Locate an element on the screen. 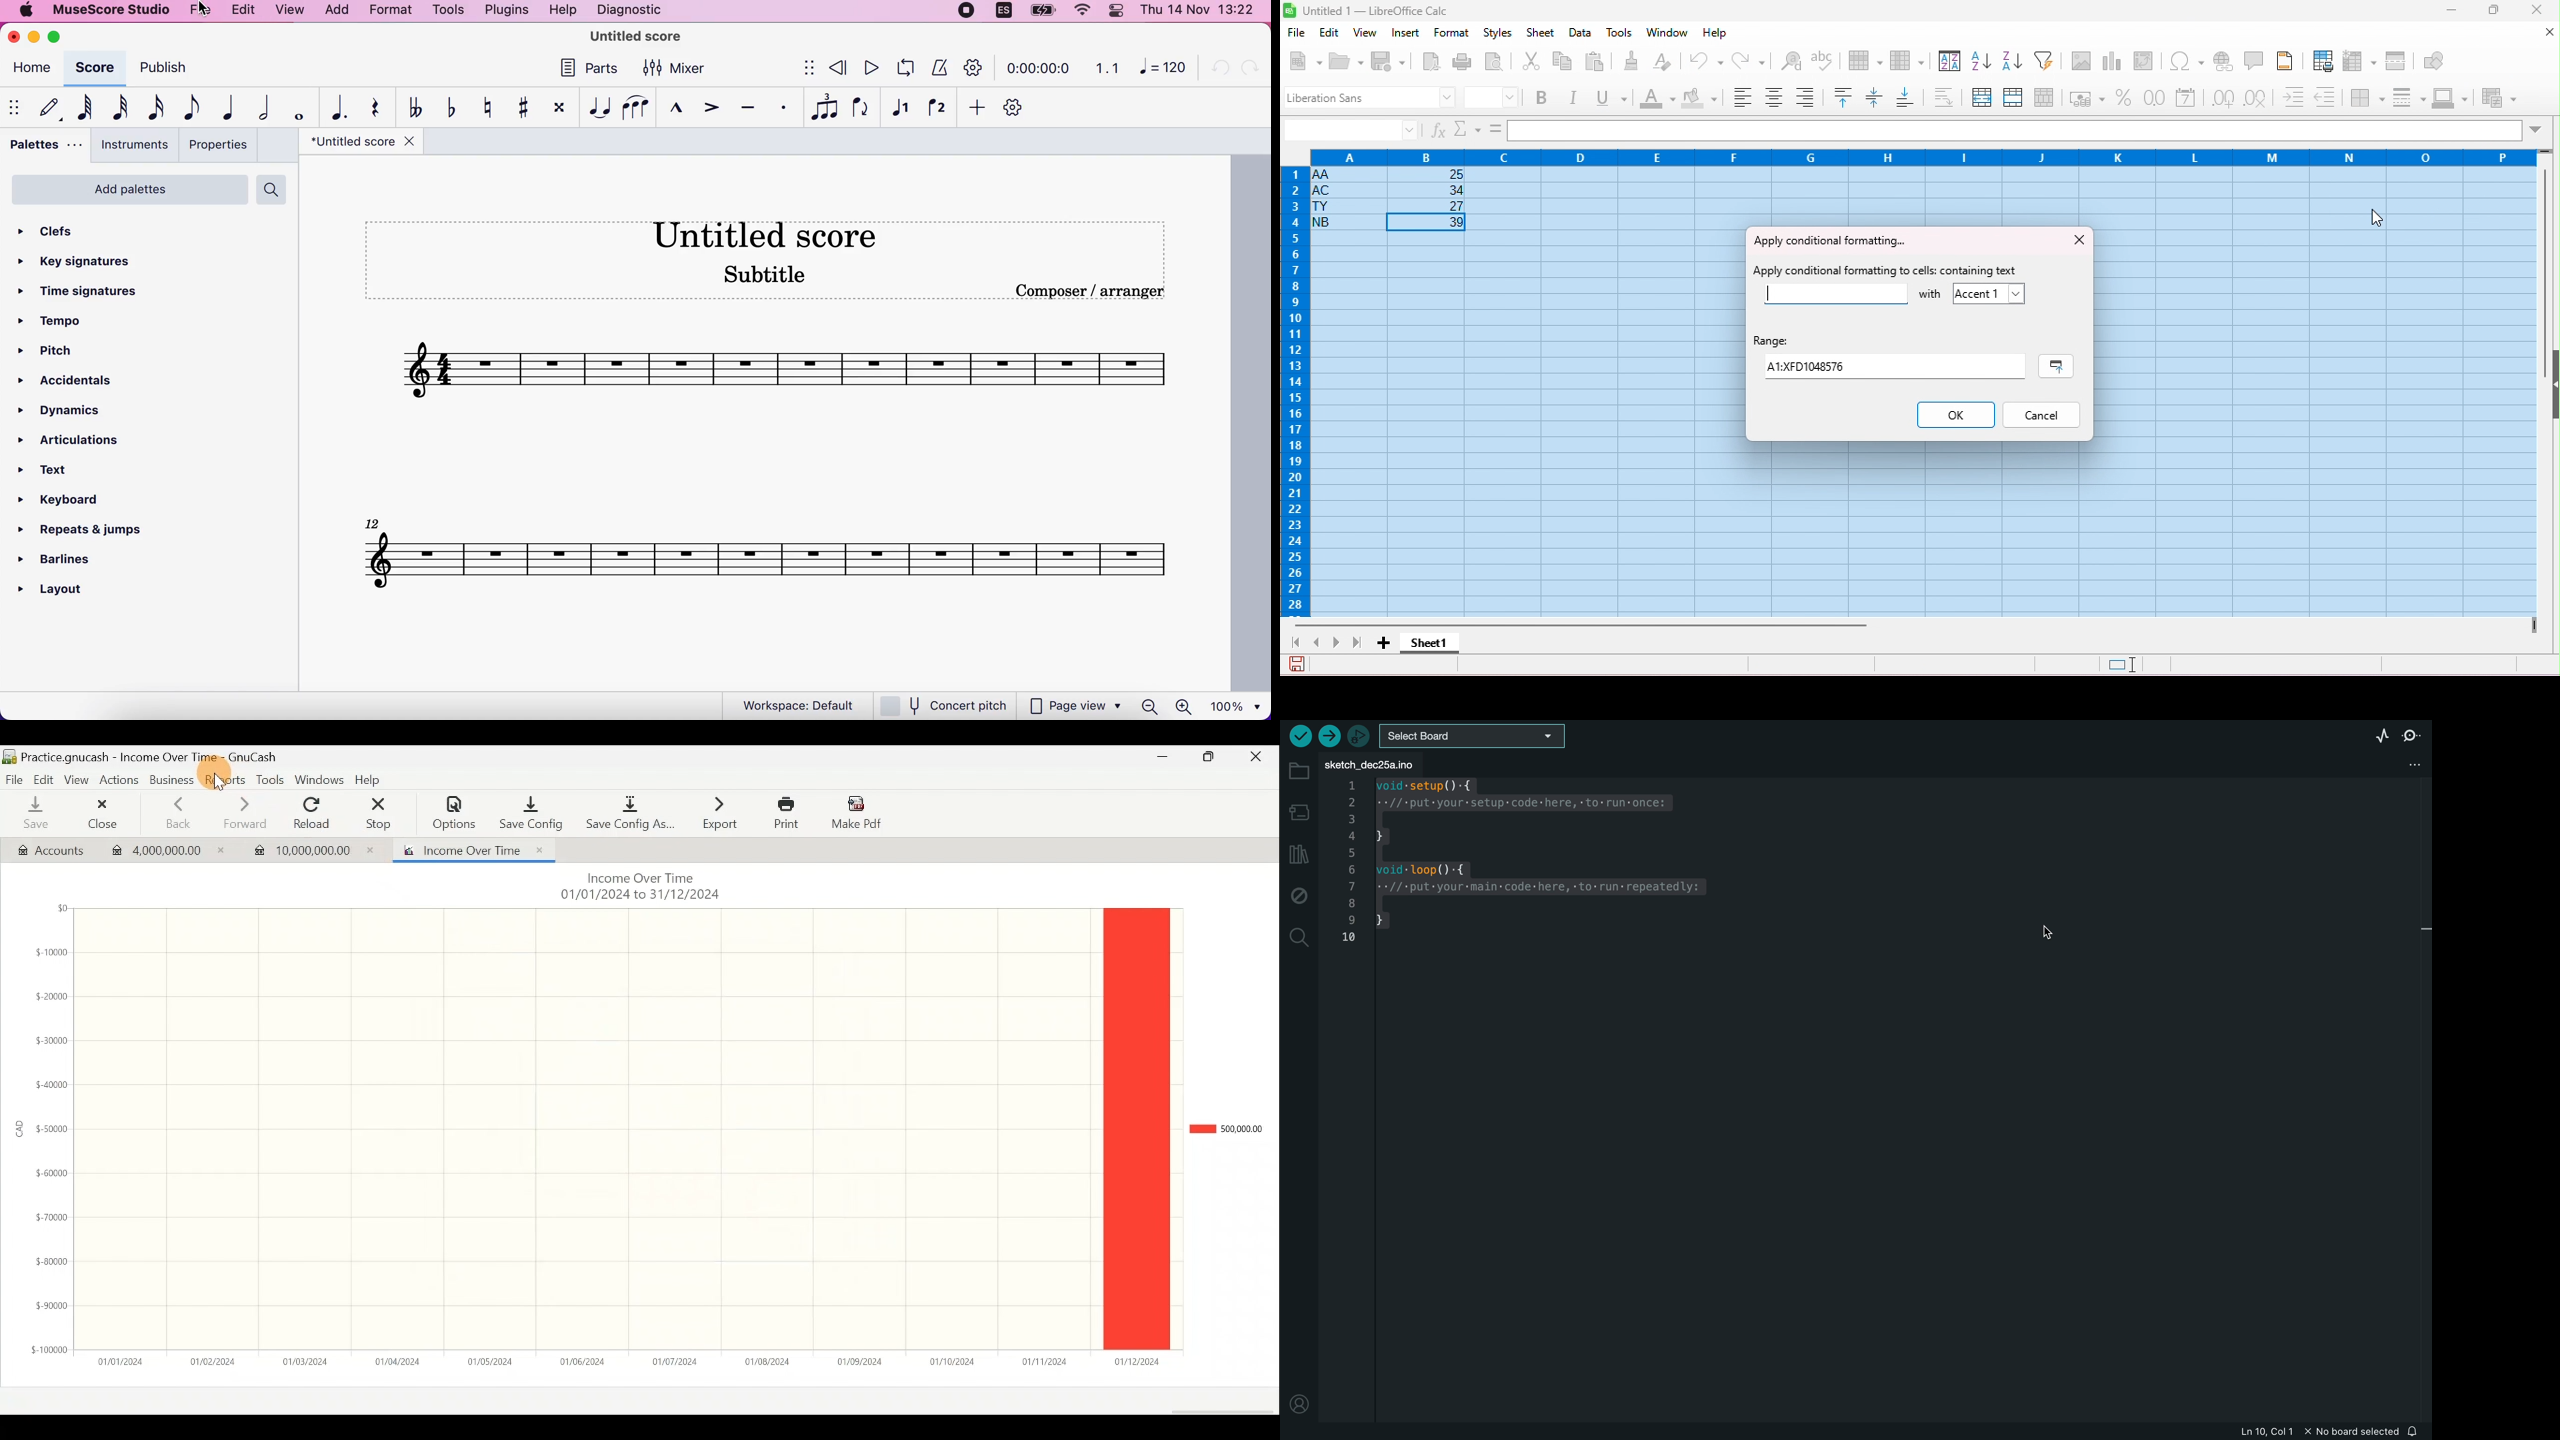 The height and width of the screenshot is (1456, 2576). metronome is located at coordinates (937, 68).